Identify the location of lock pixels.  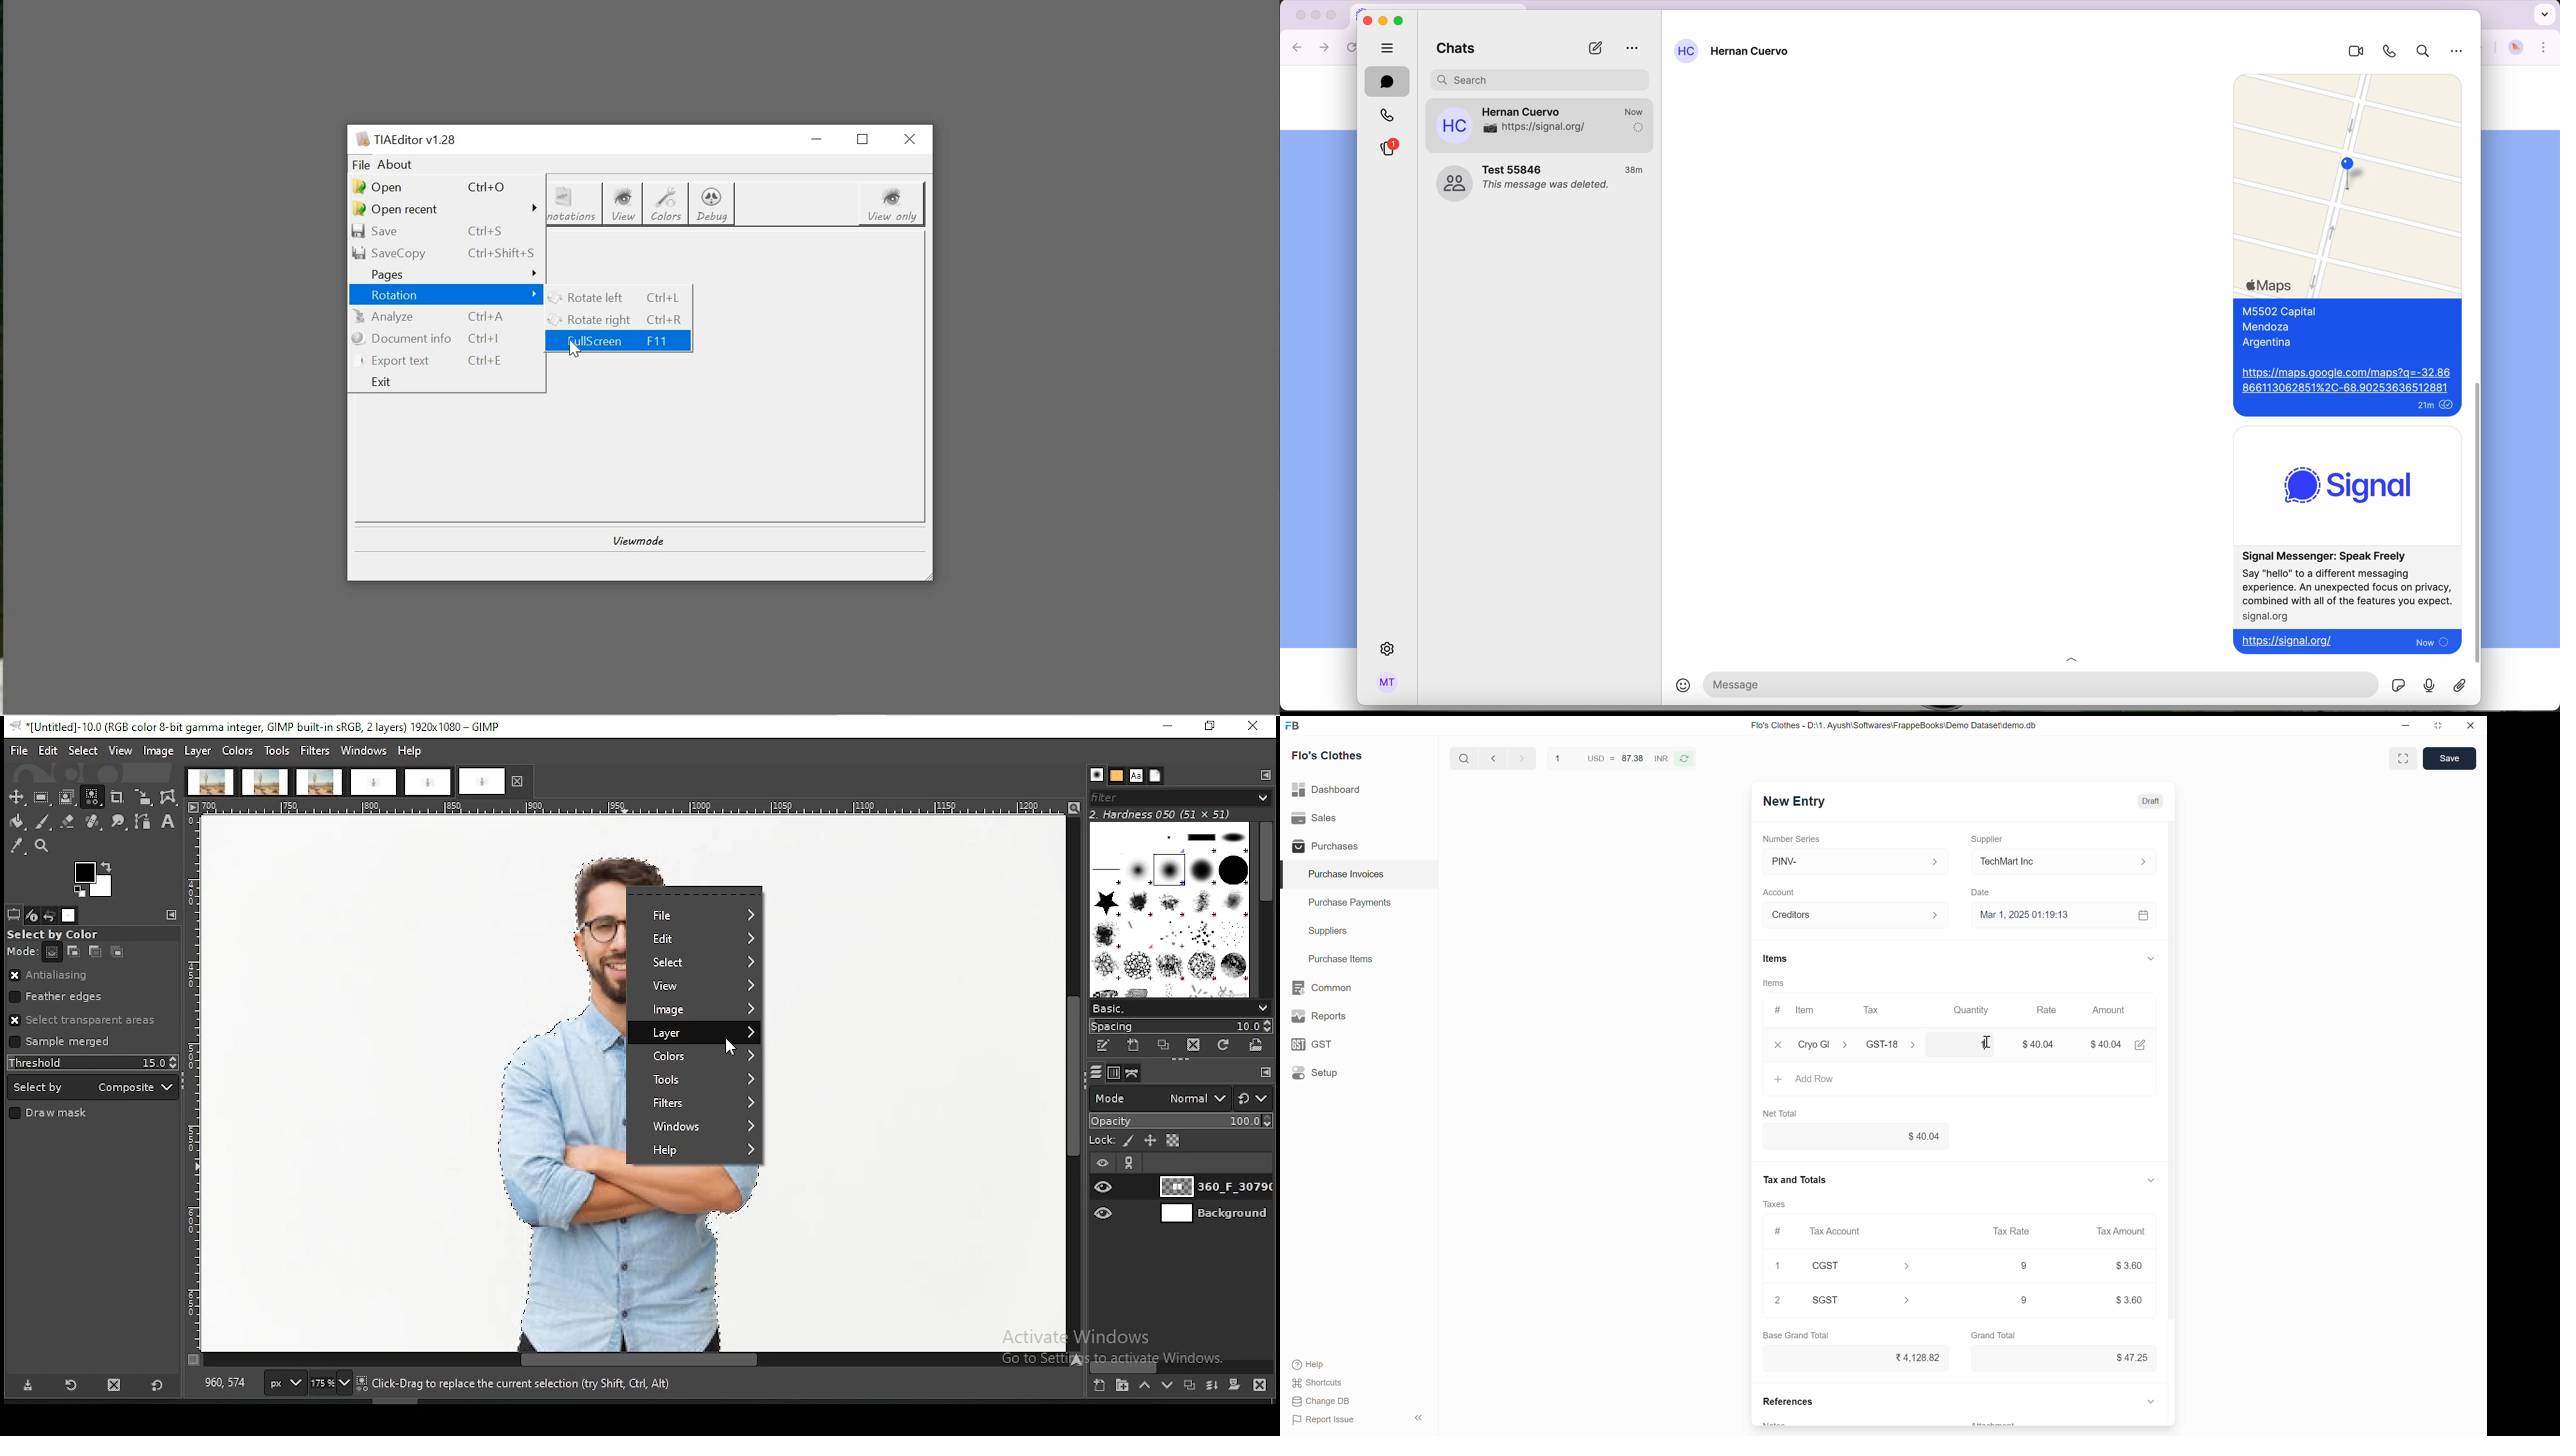
(1129, 1142).